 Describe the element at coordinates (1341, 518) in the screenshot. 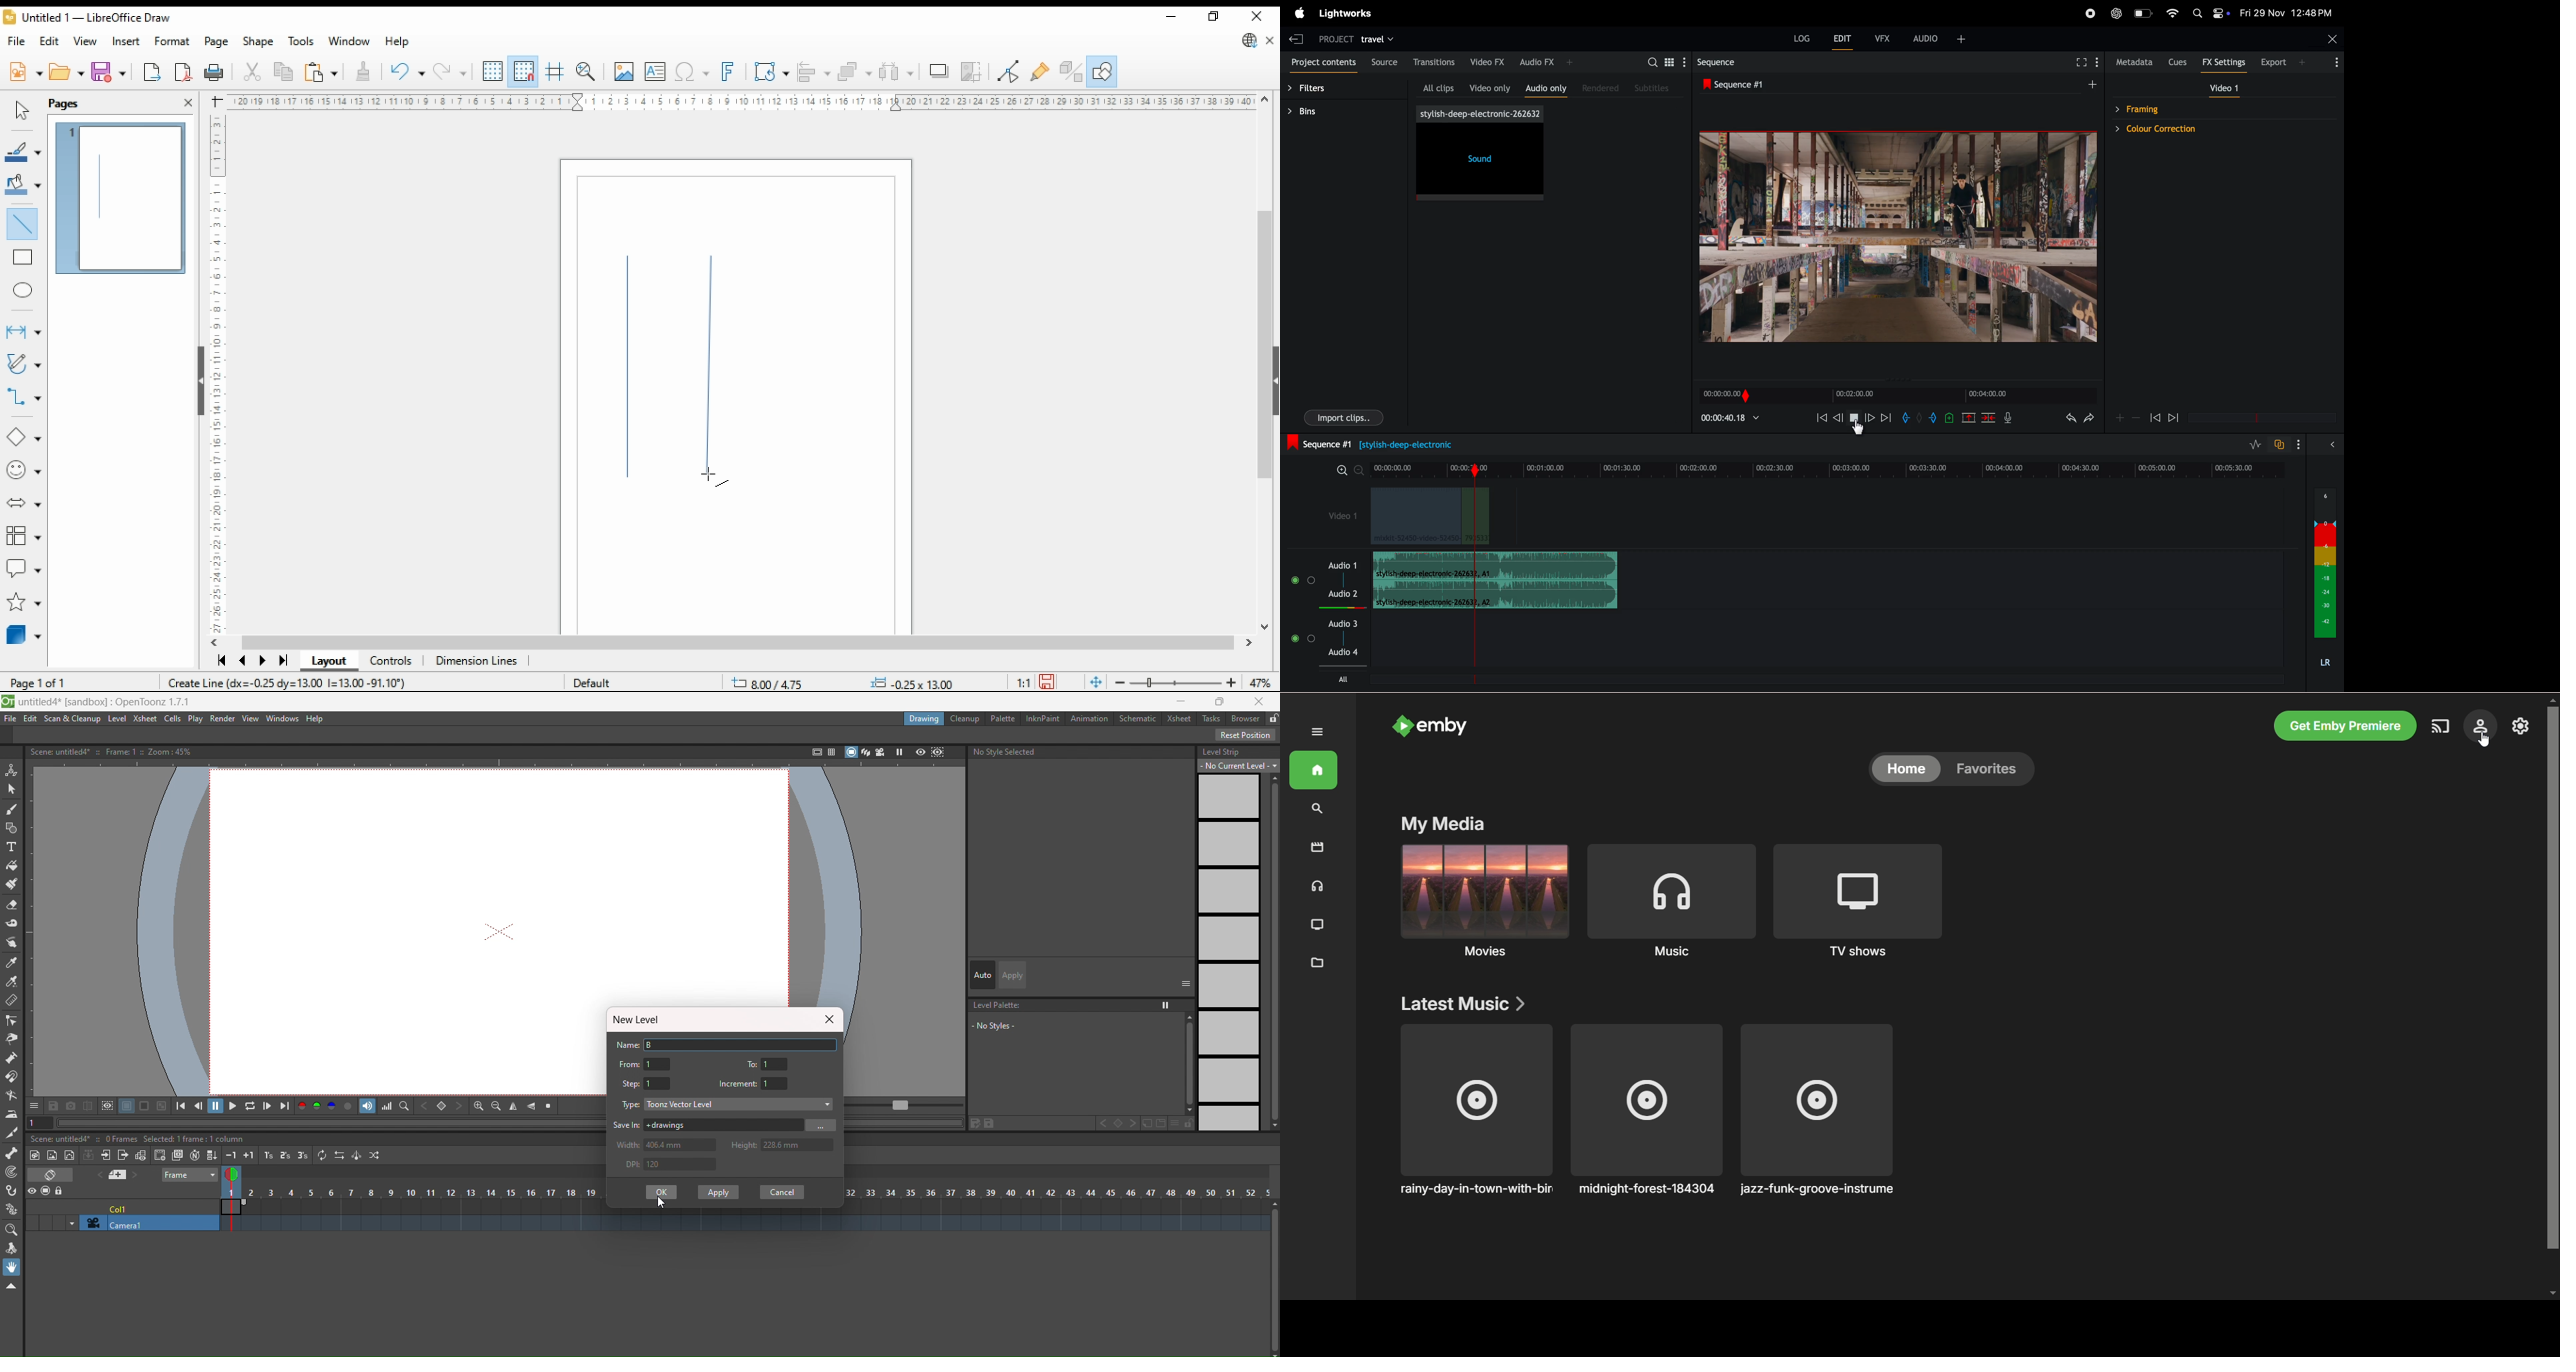

I see `video 1` at that location.